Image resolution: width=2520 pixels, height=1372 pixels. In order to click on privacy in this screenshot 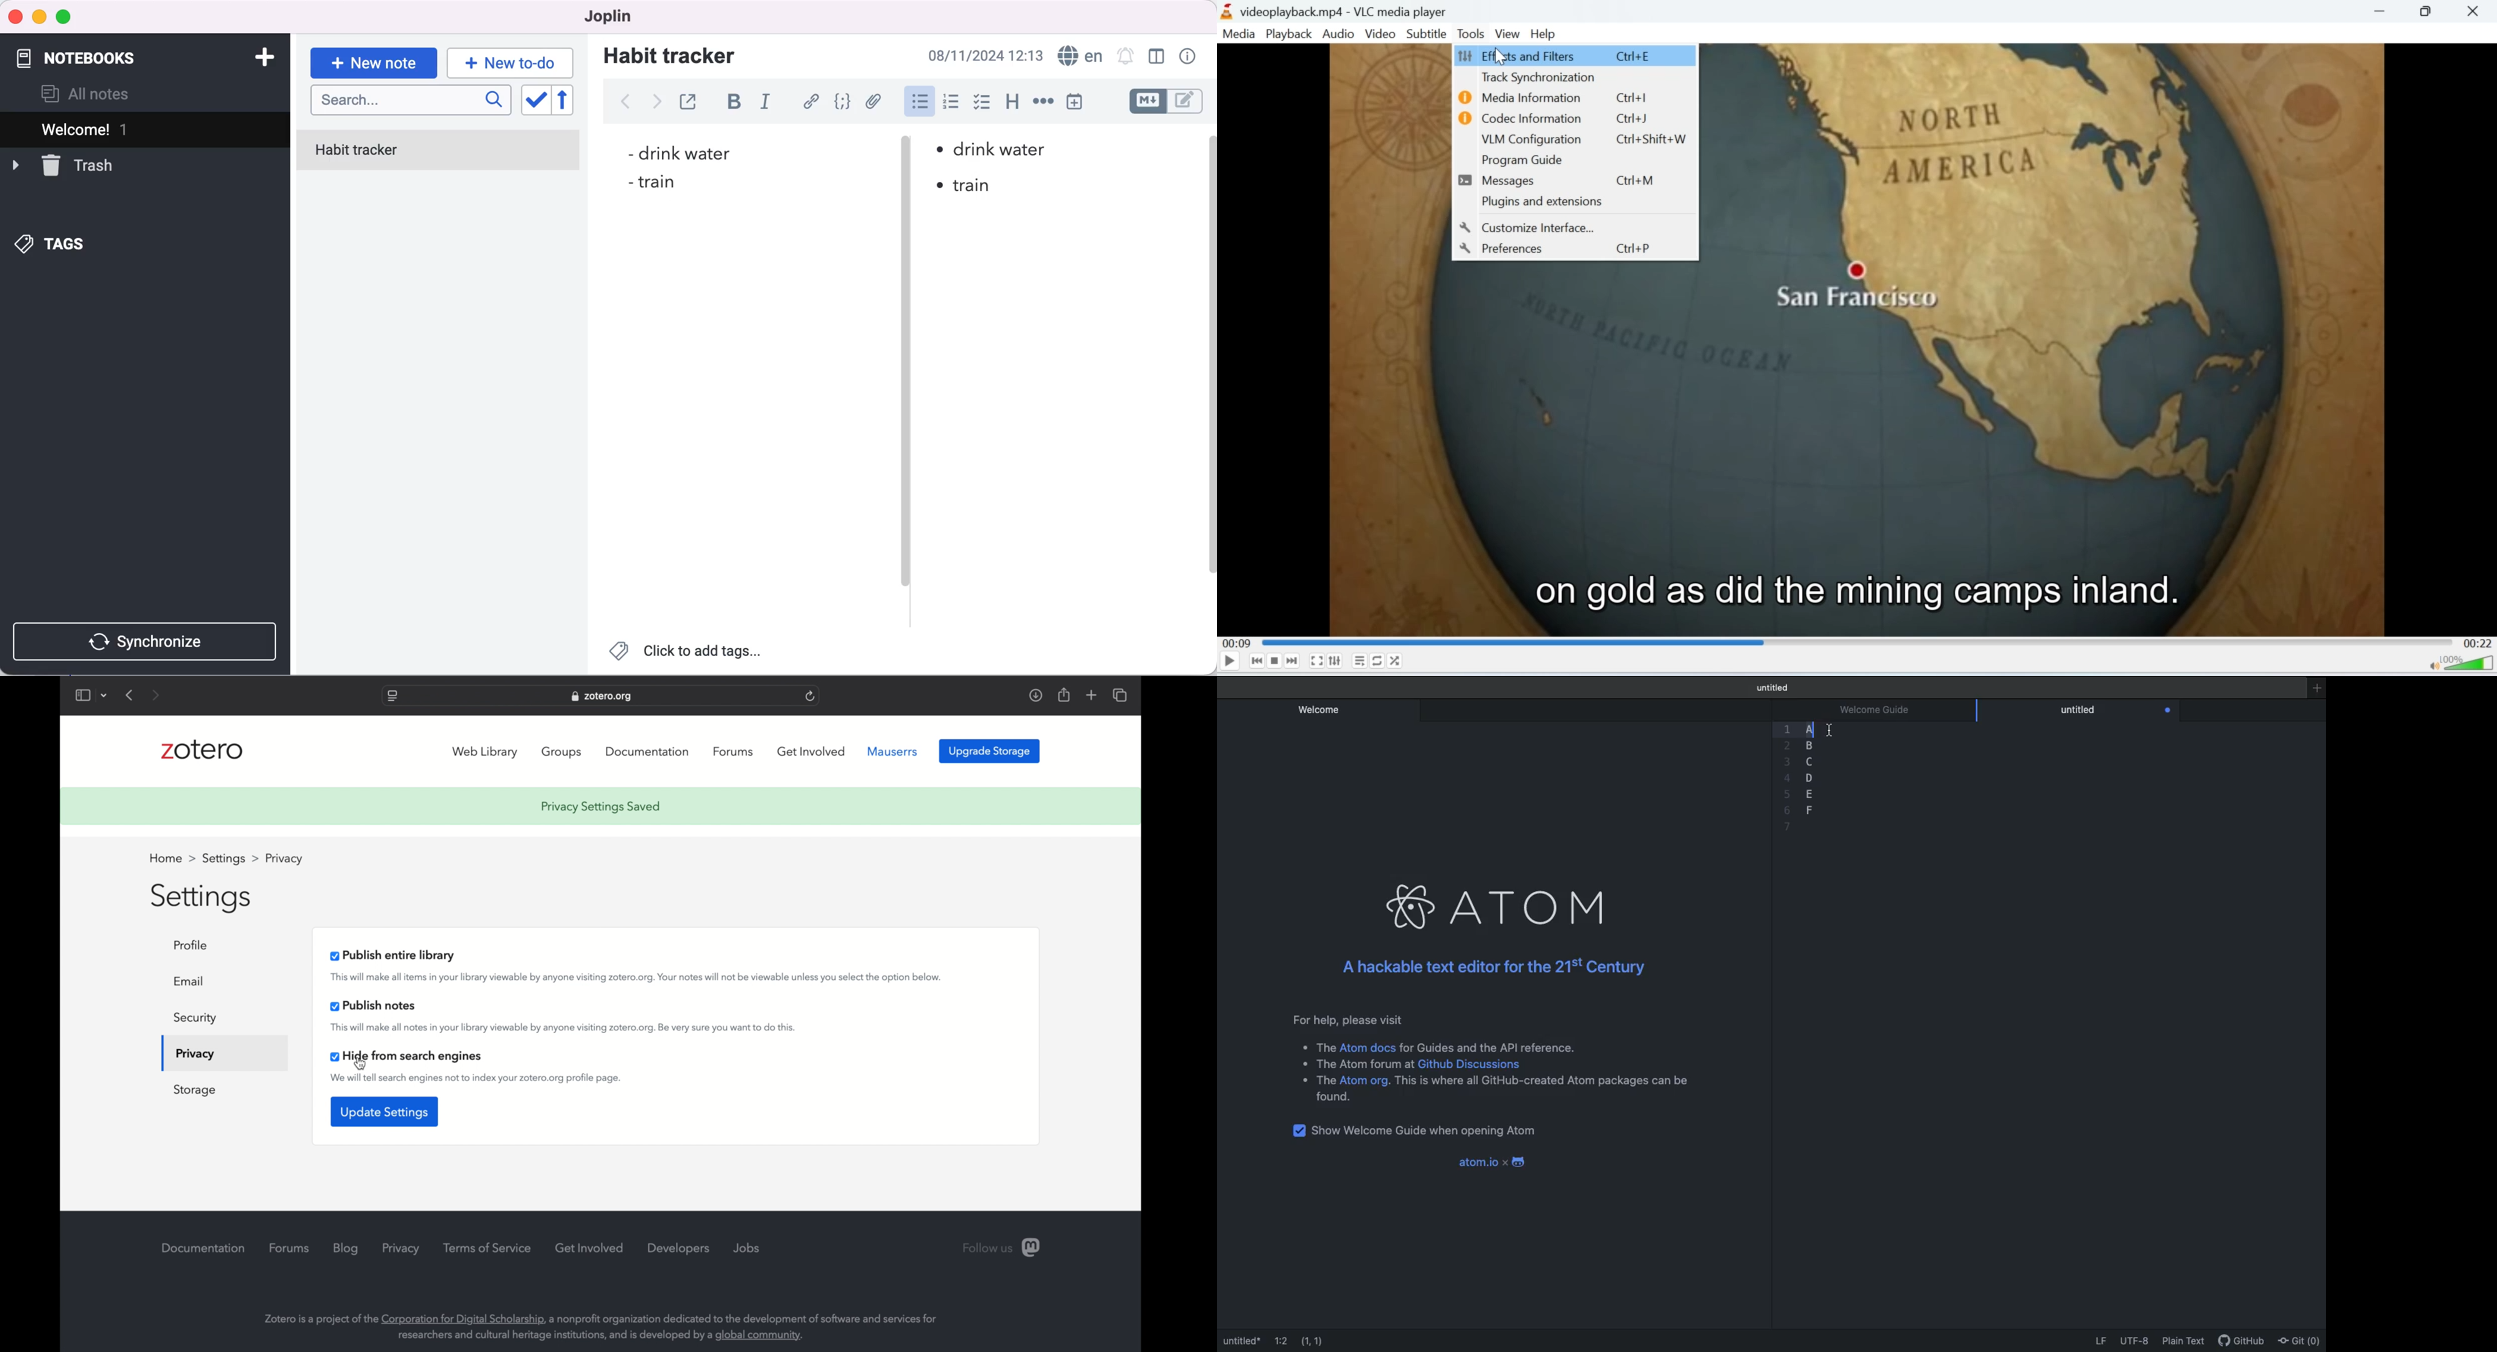, I will do `click(402, 1250)`.